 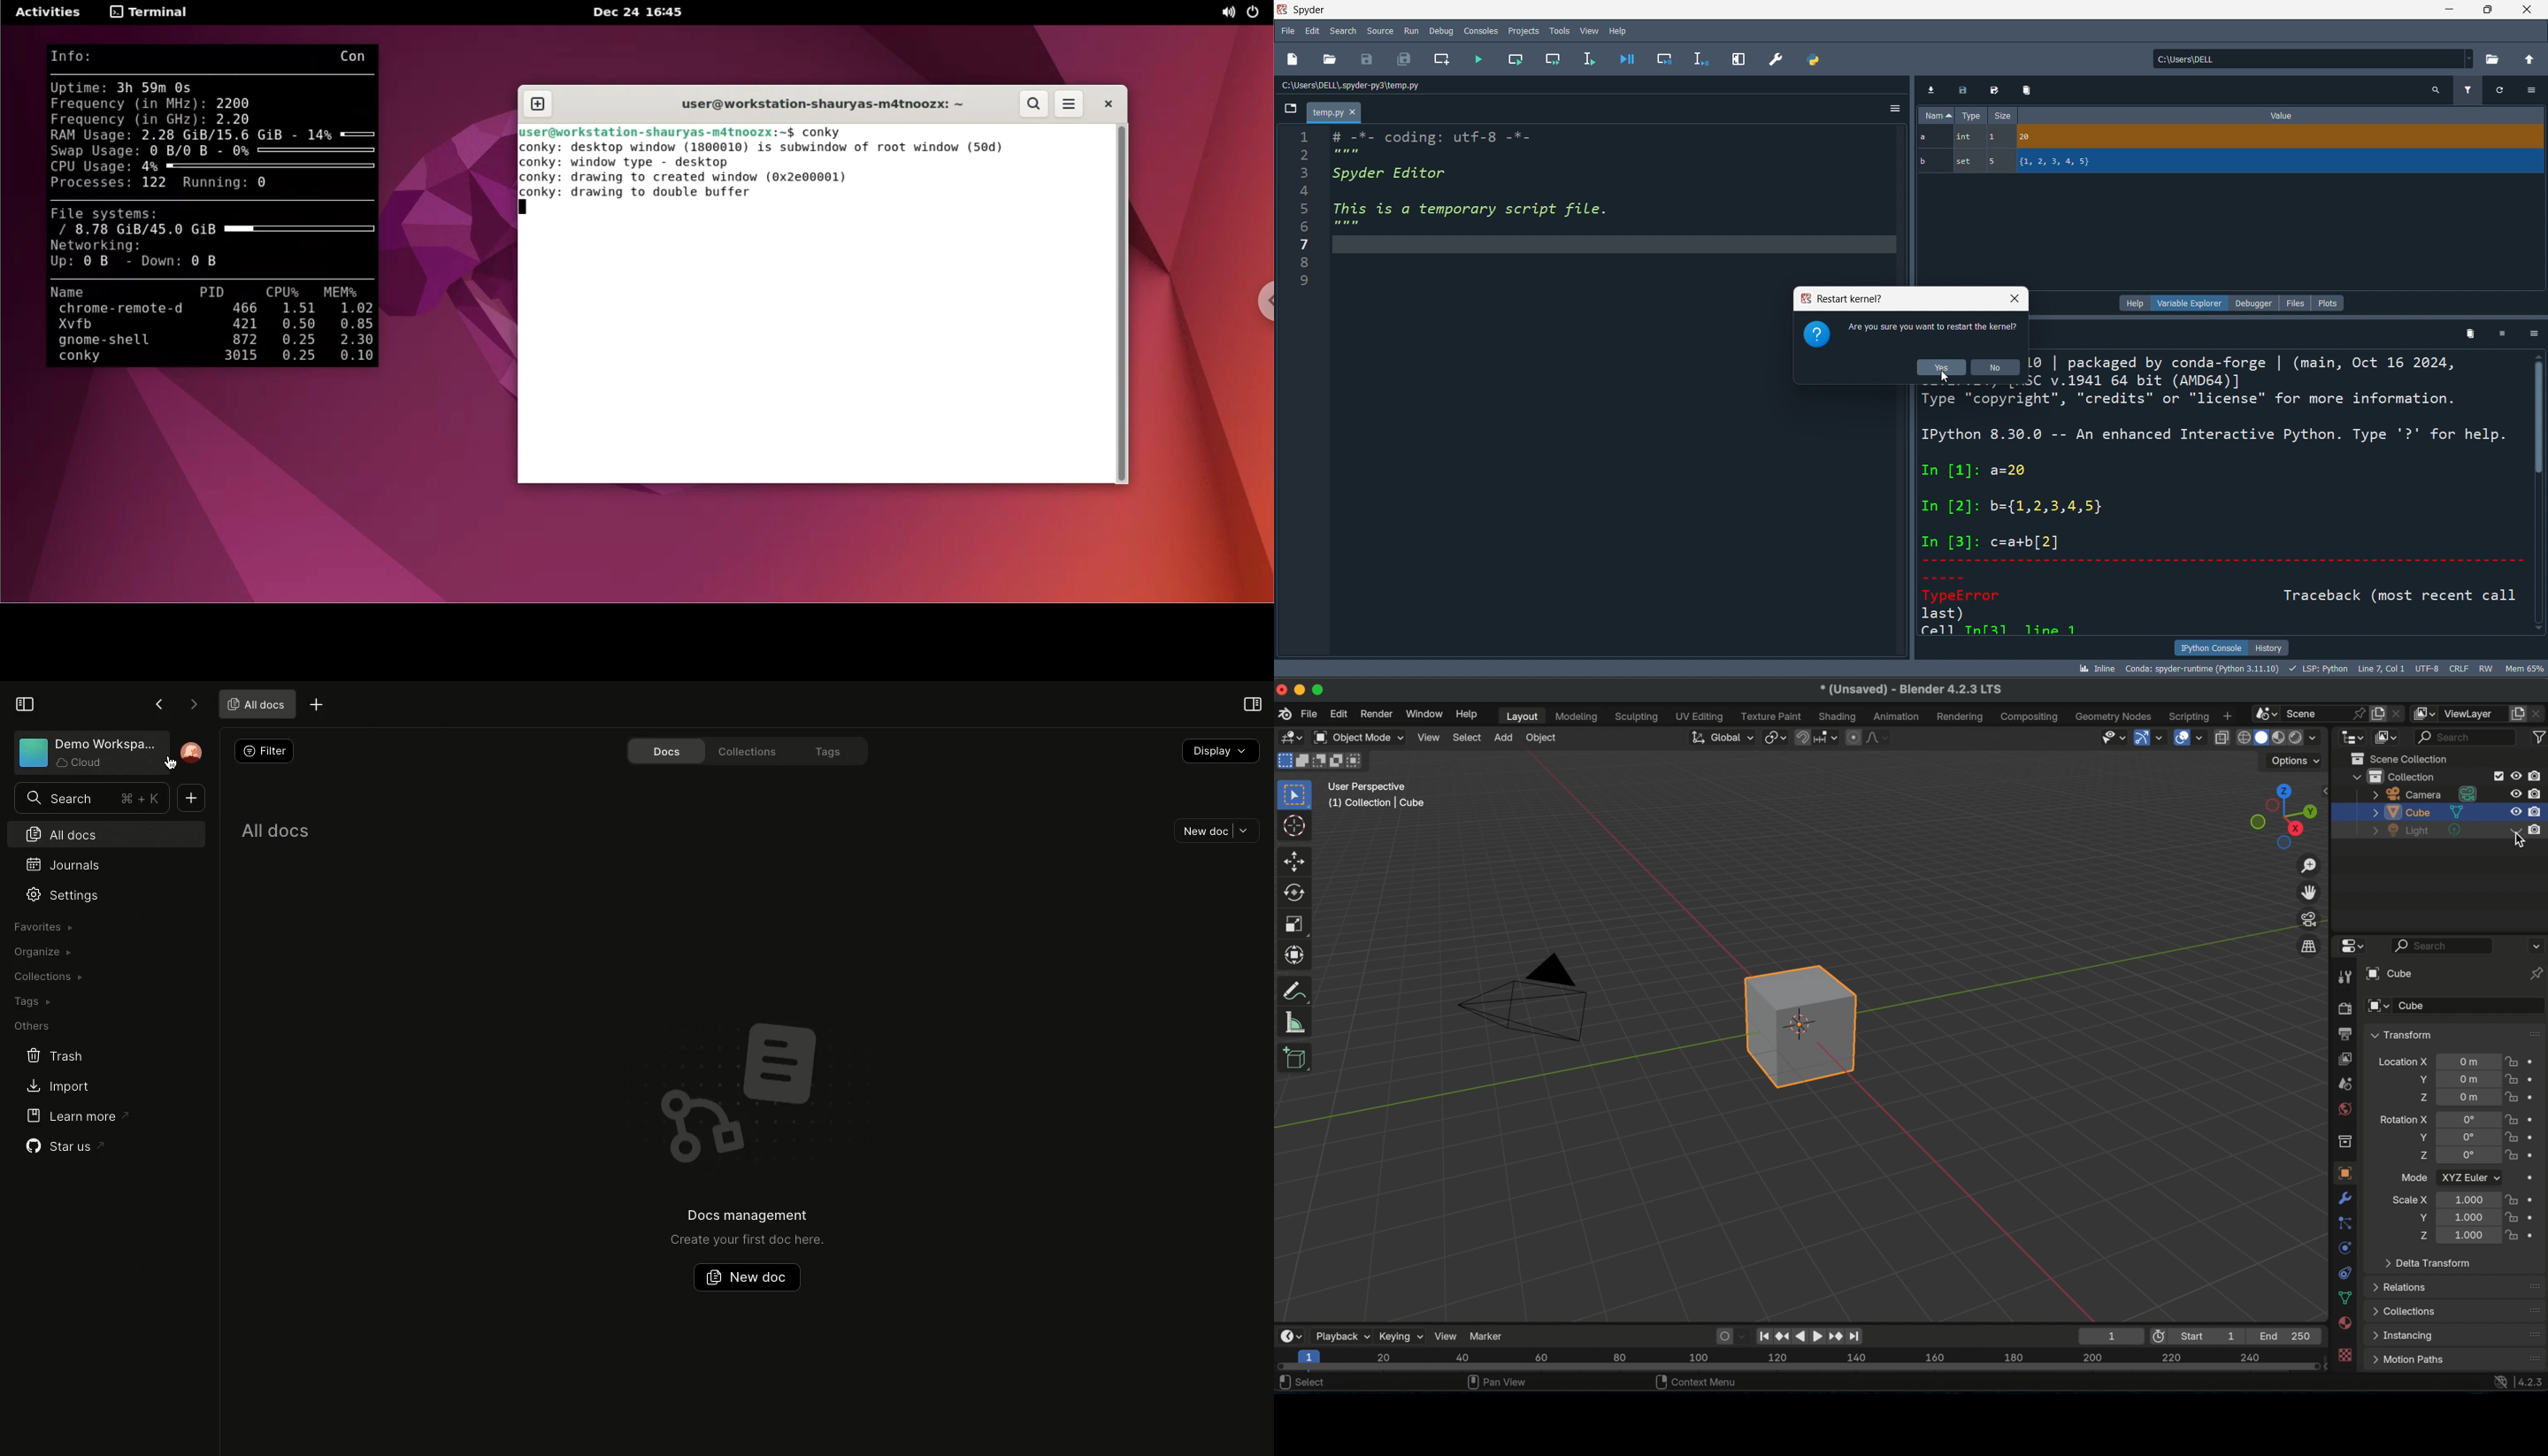 I want to click on texture, so click(x=2345, y=1355).